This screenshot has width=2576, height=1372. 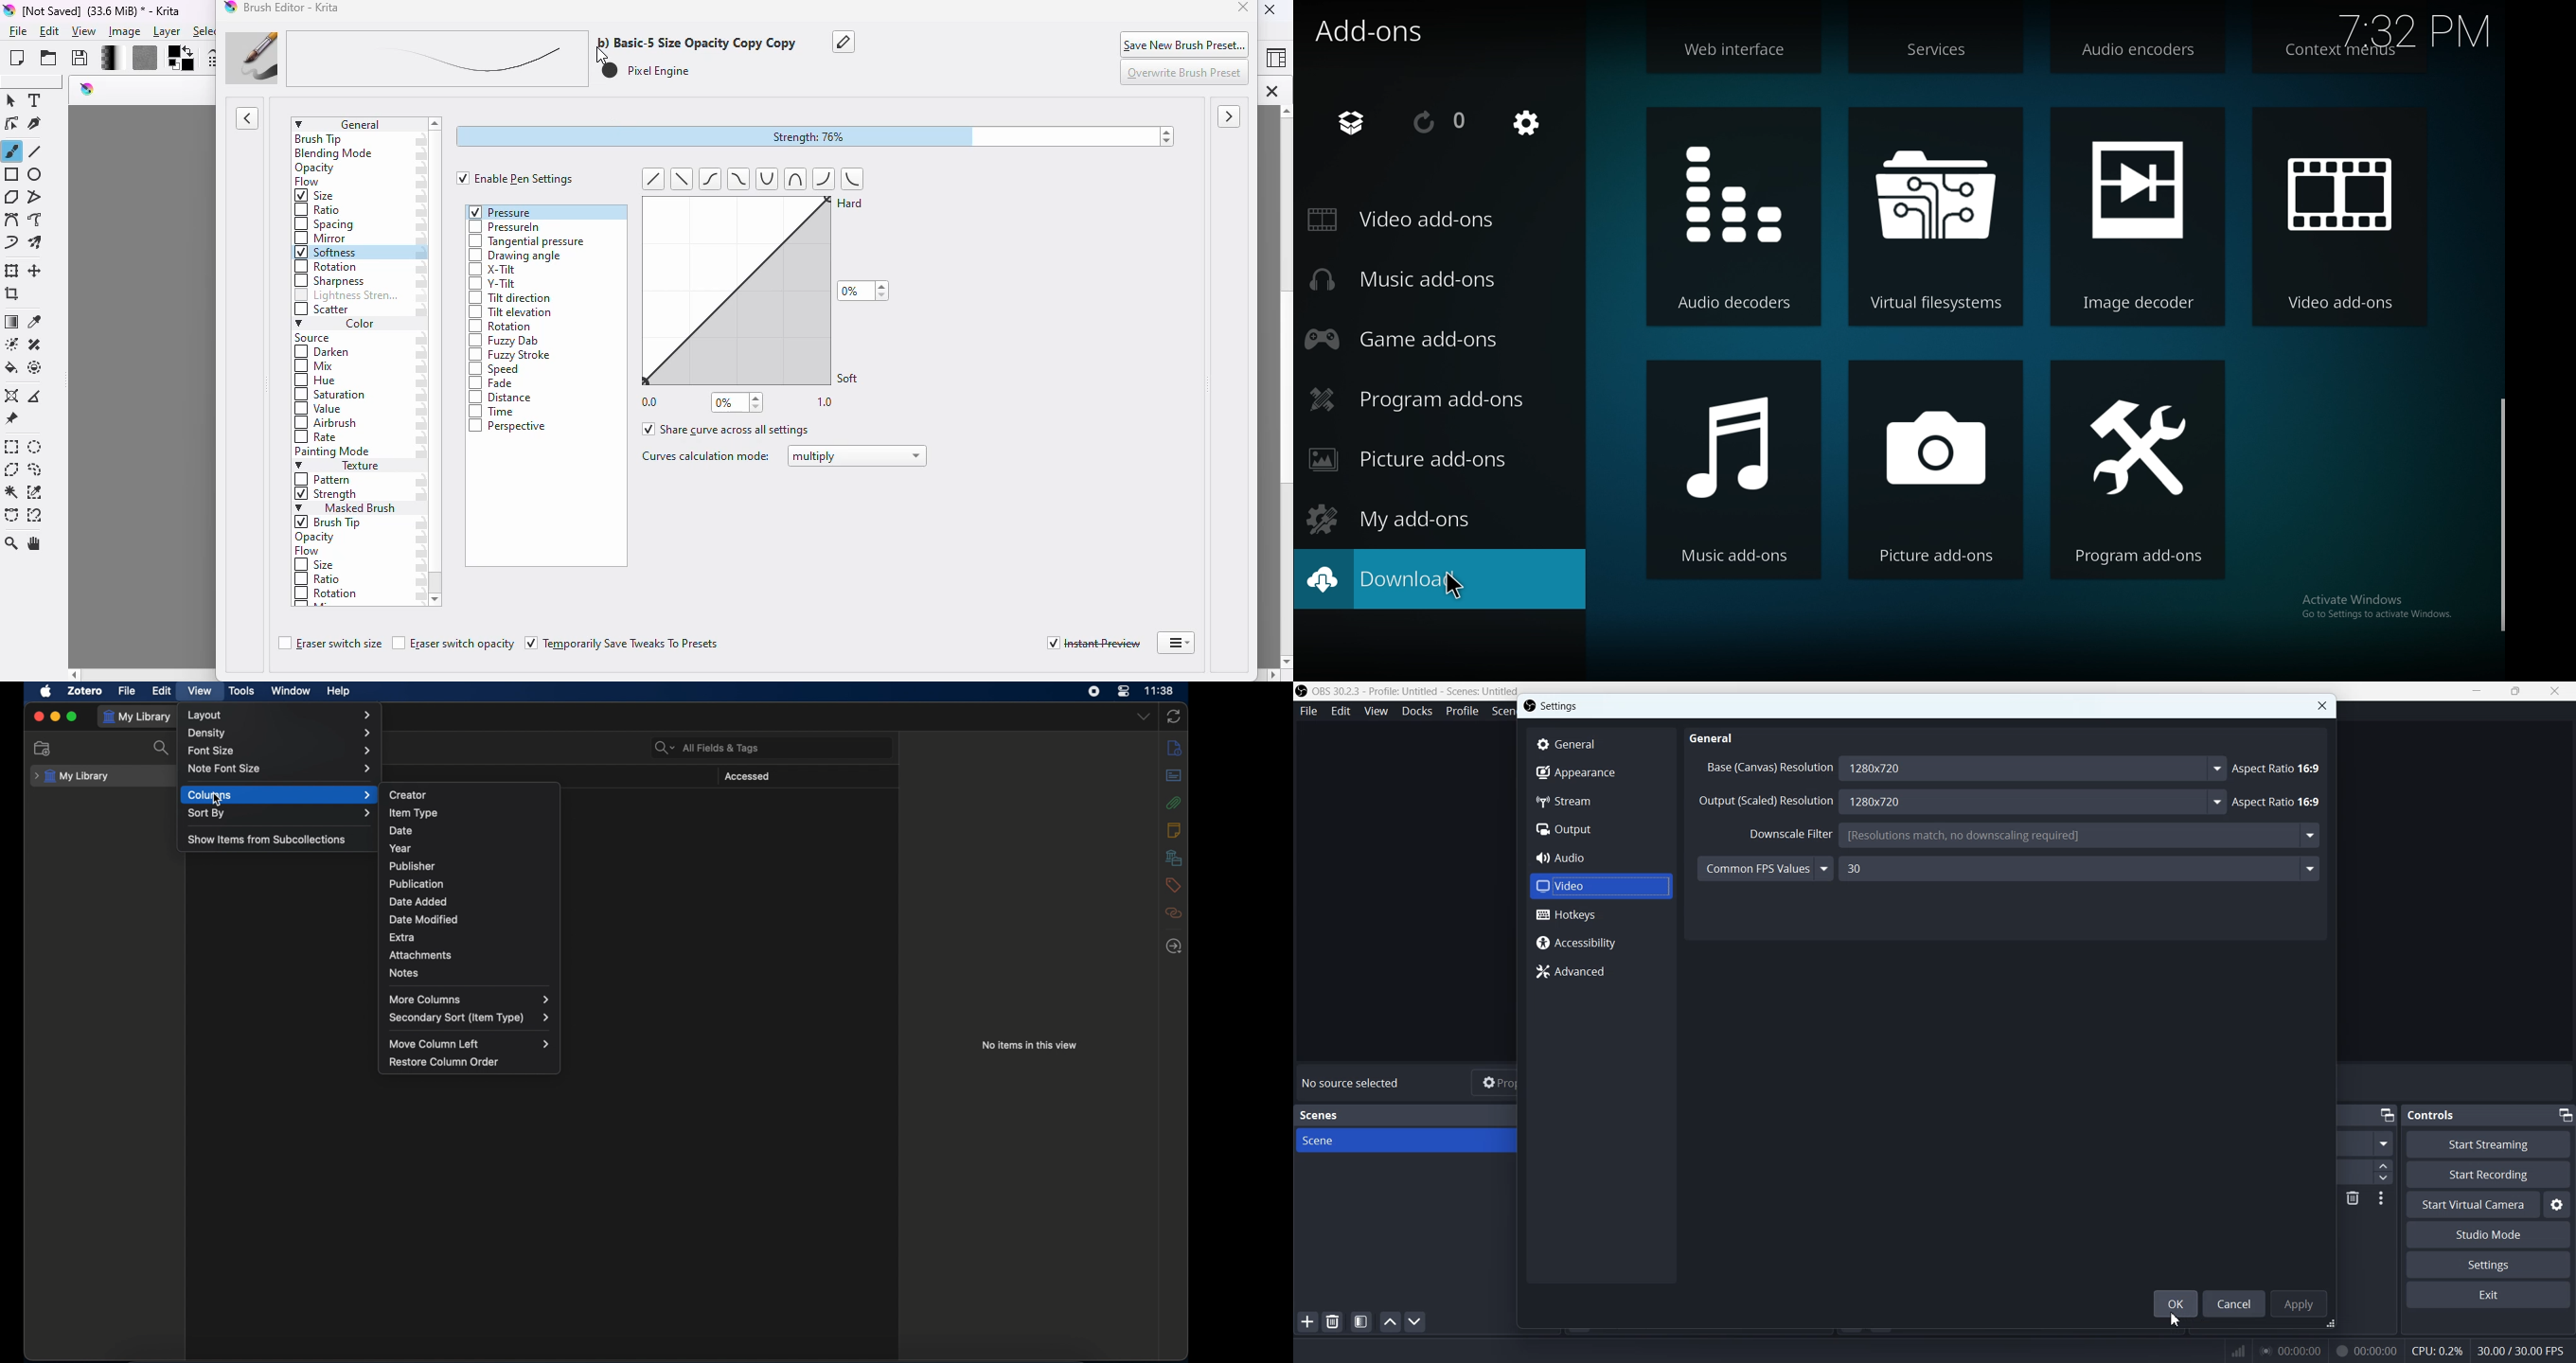 I want to click on 1.0, so click(x=826, y=403).